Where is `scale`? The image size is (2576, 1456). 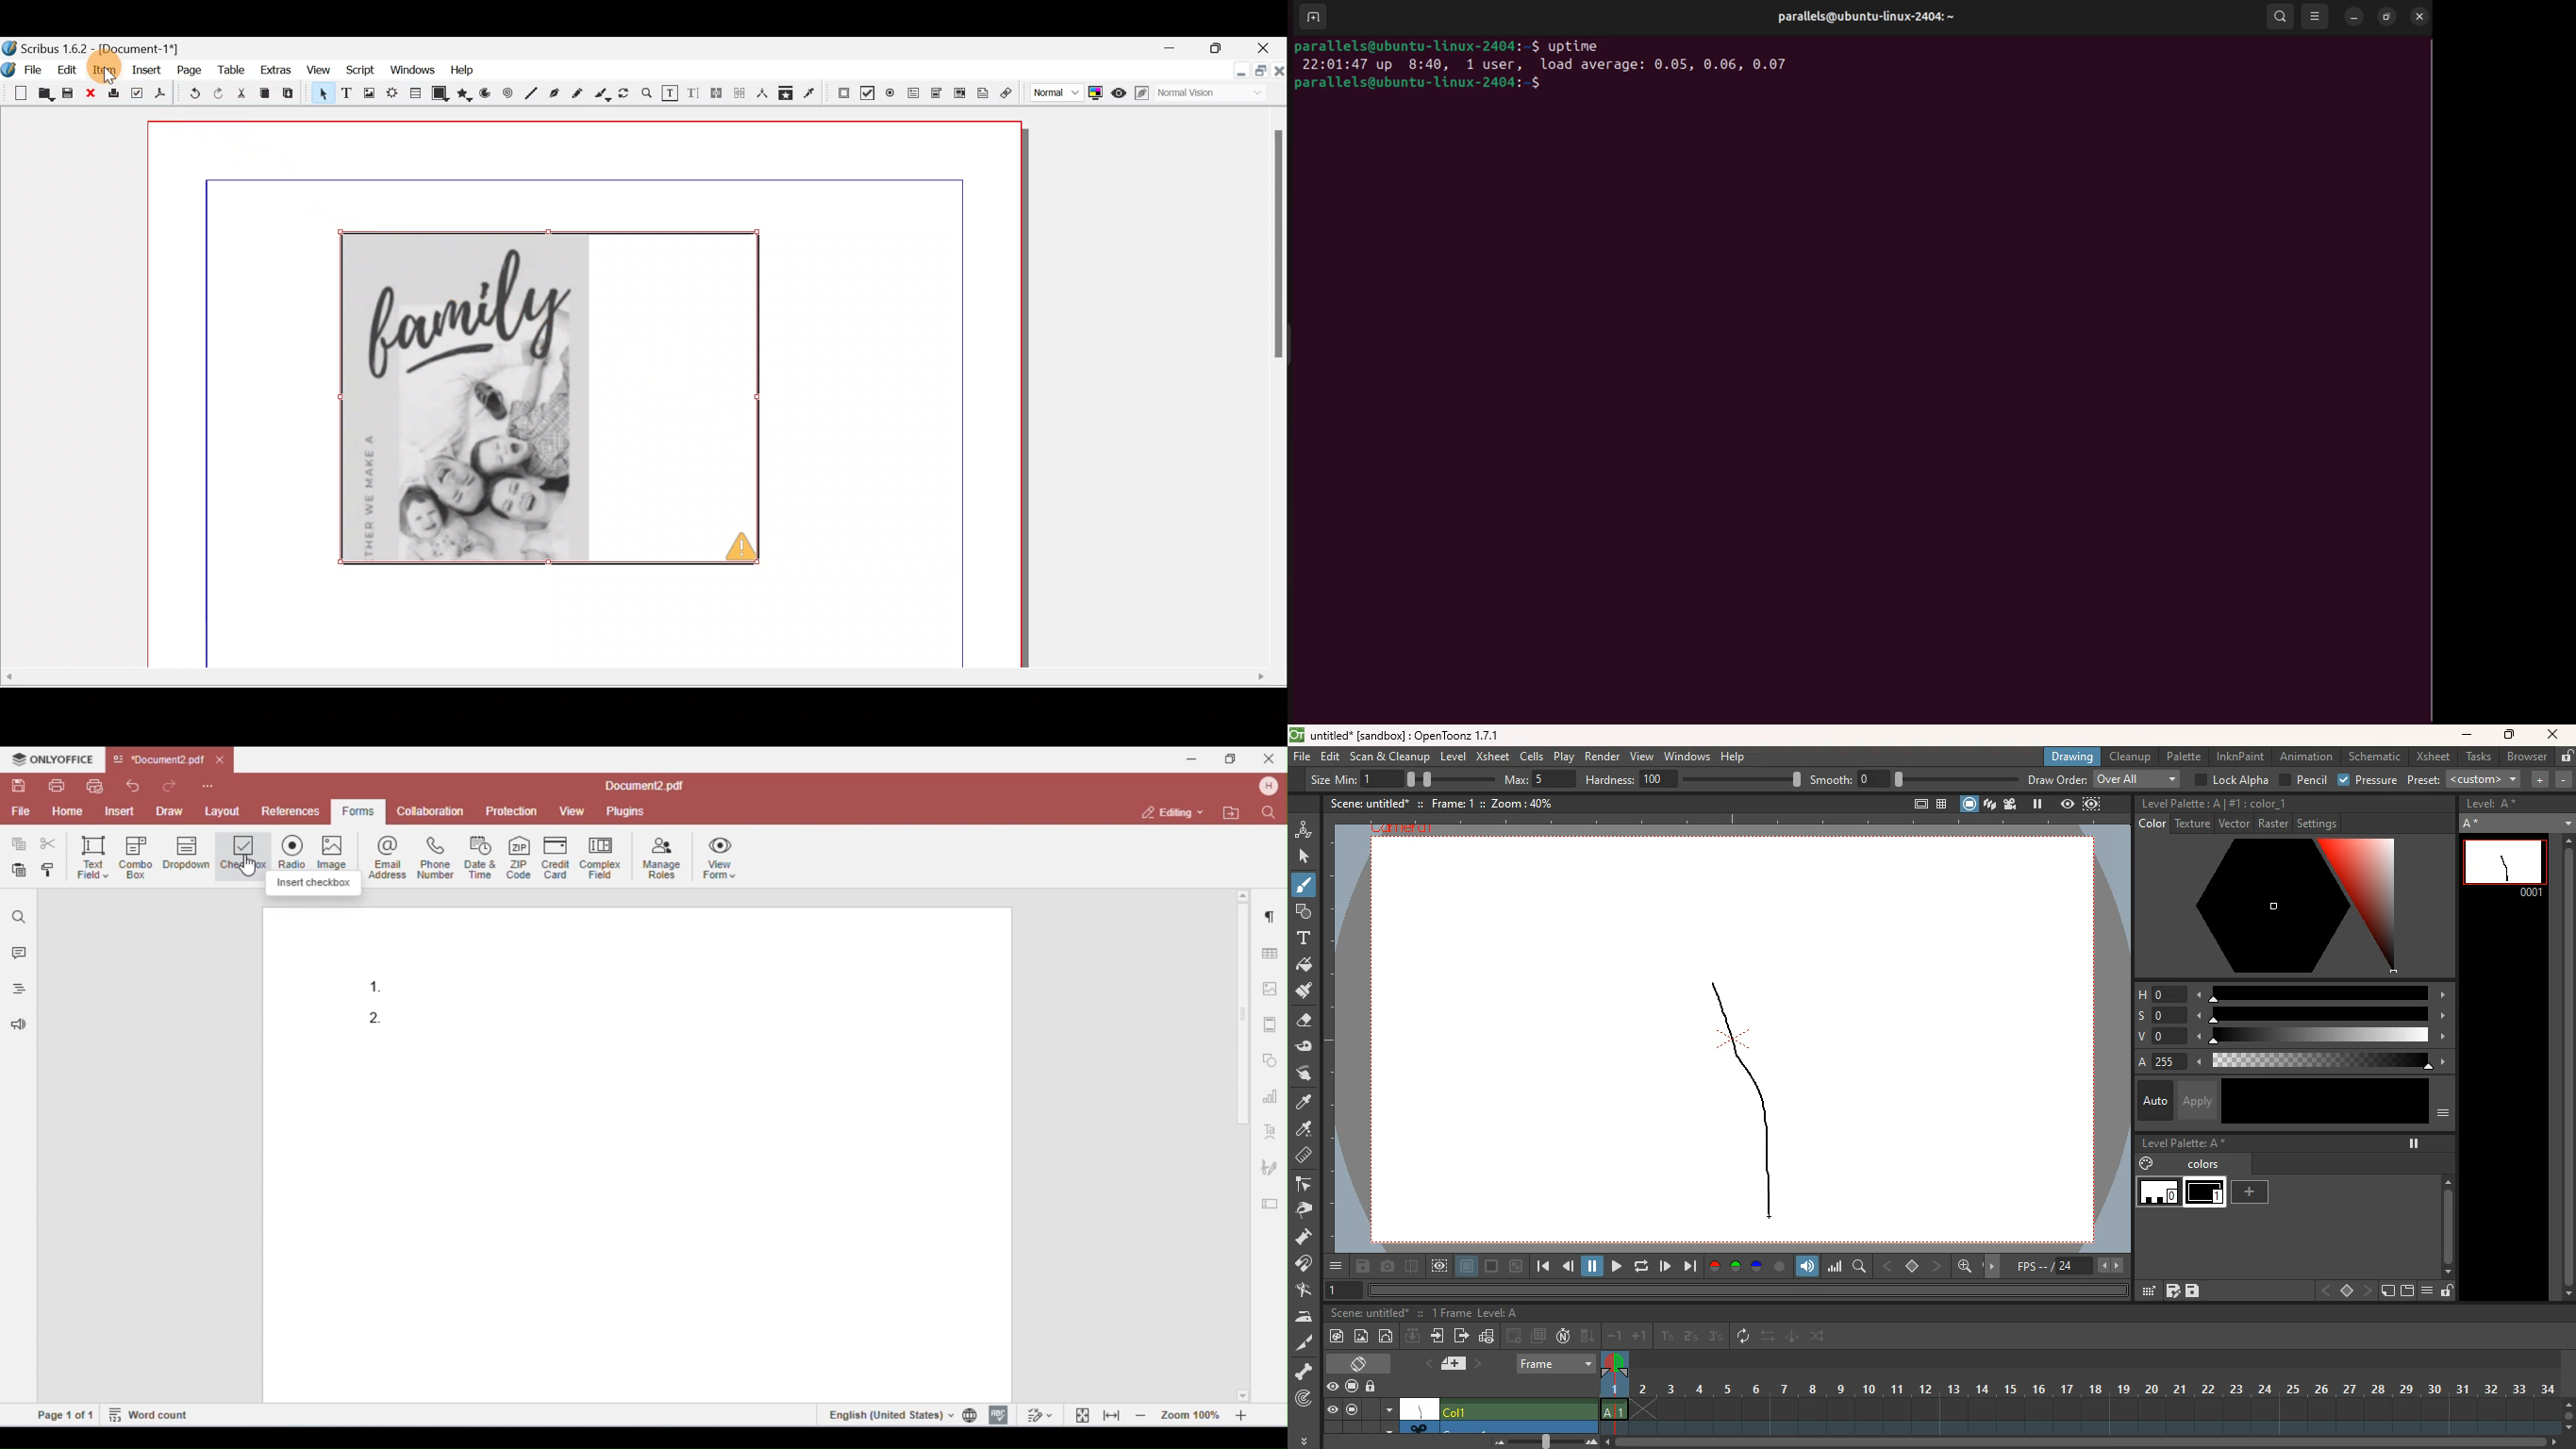 scale is located at coordinates (2325, 1015).